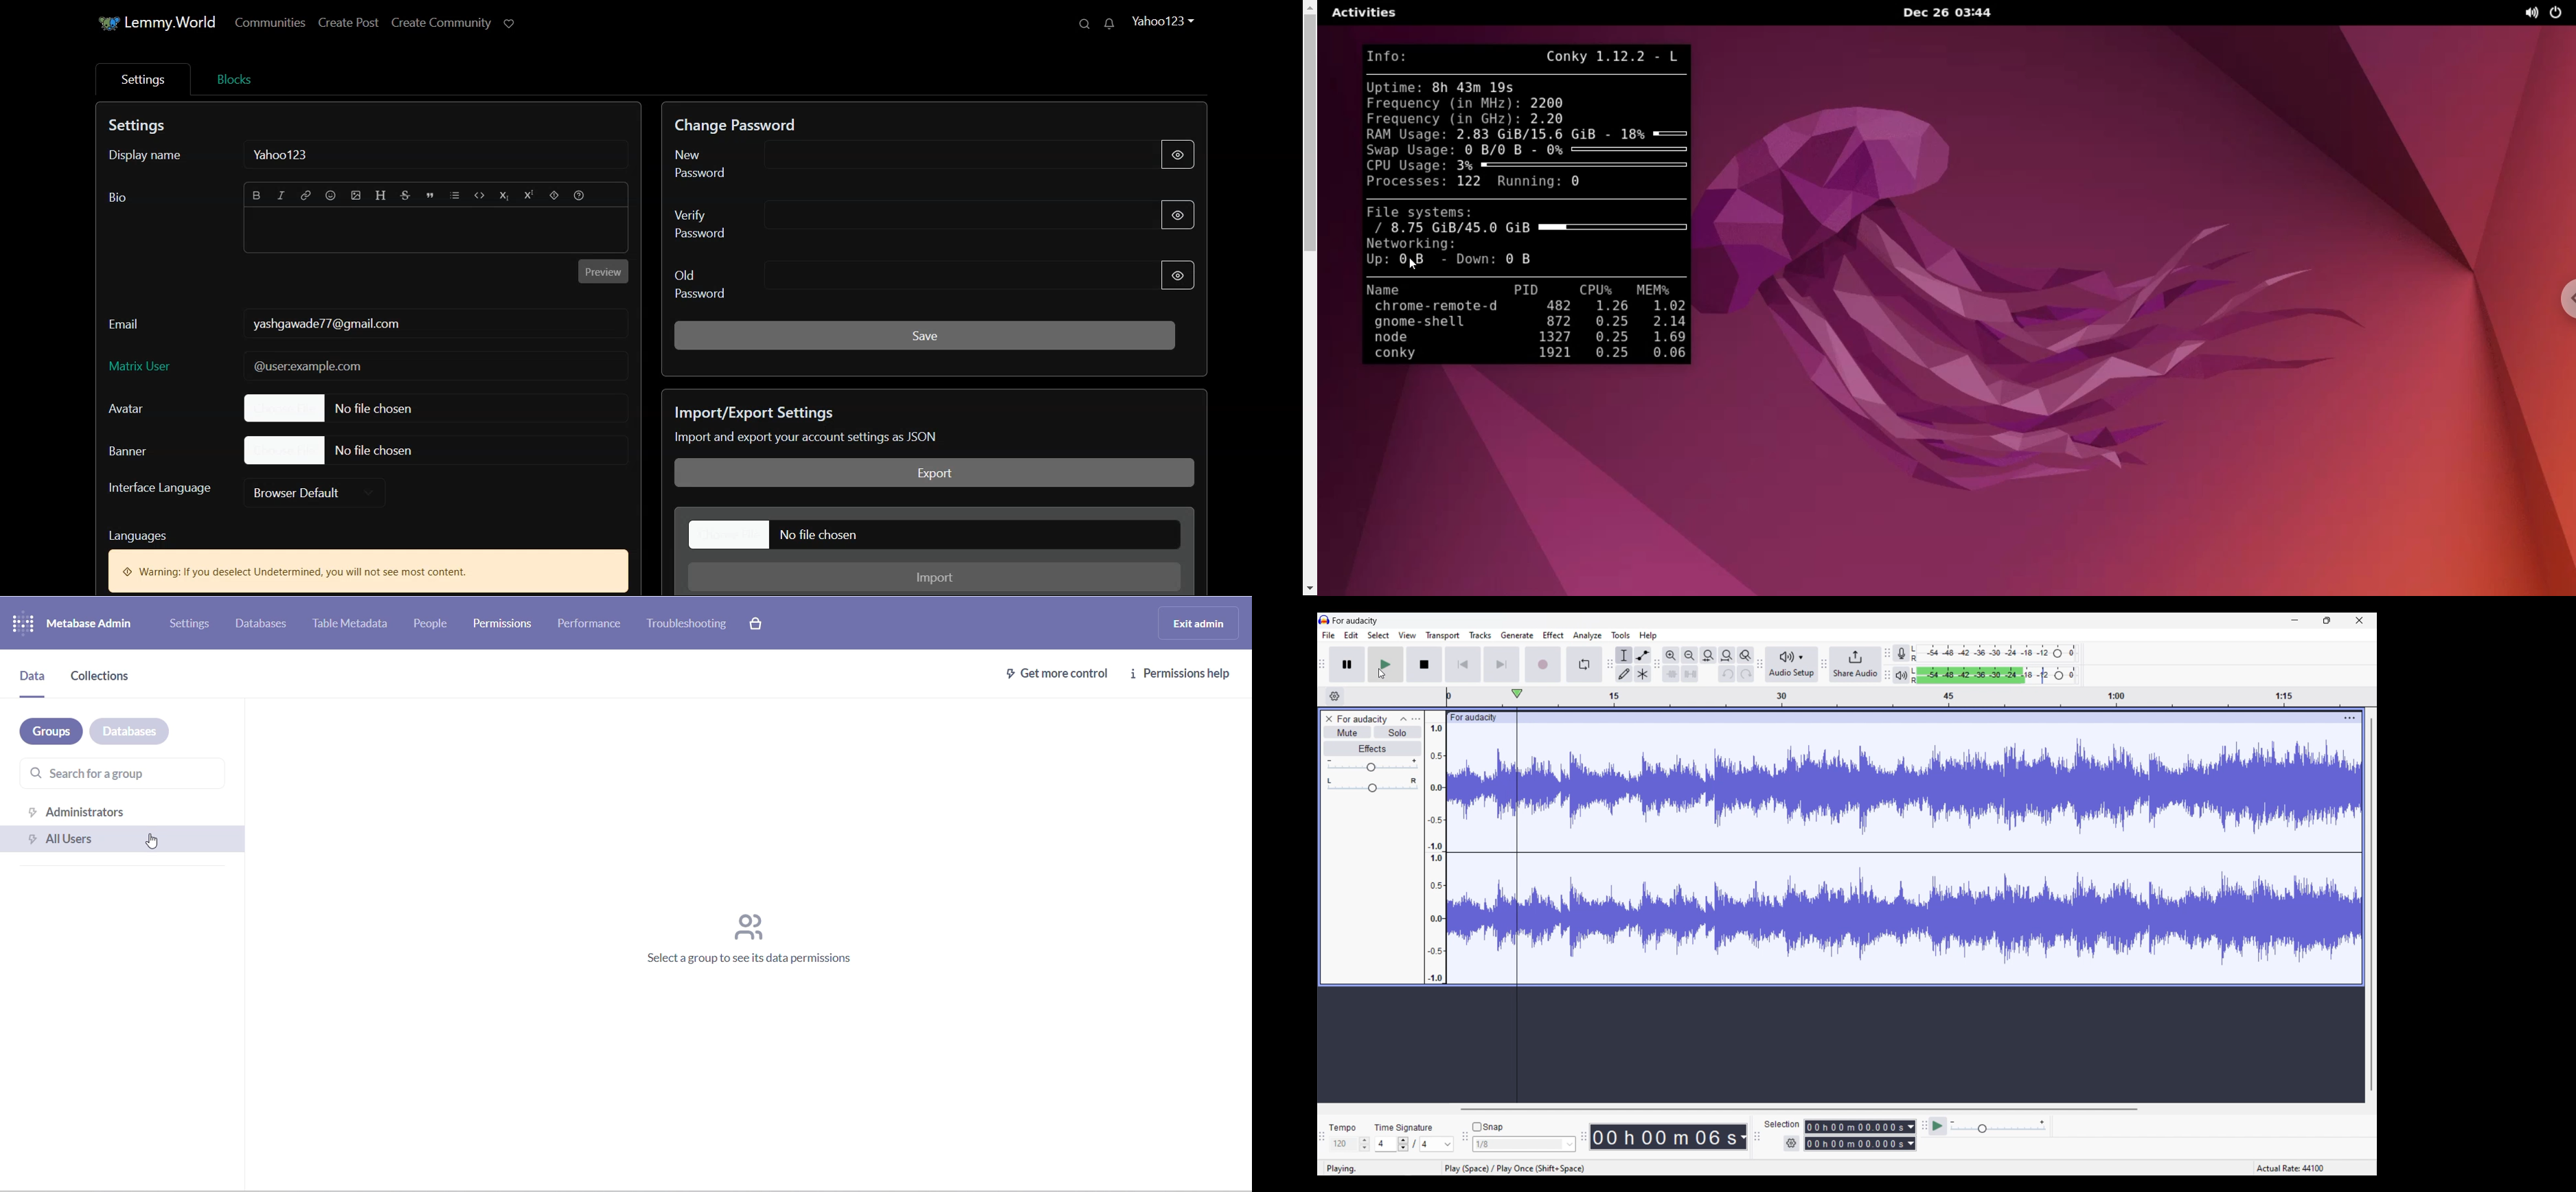  I want to click on data, so click(32, 681).